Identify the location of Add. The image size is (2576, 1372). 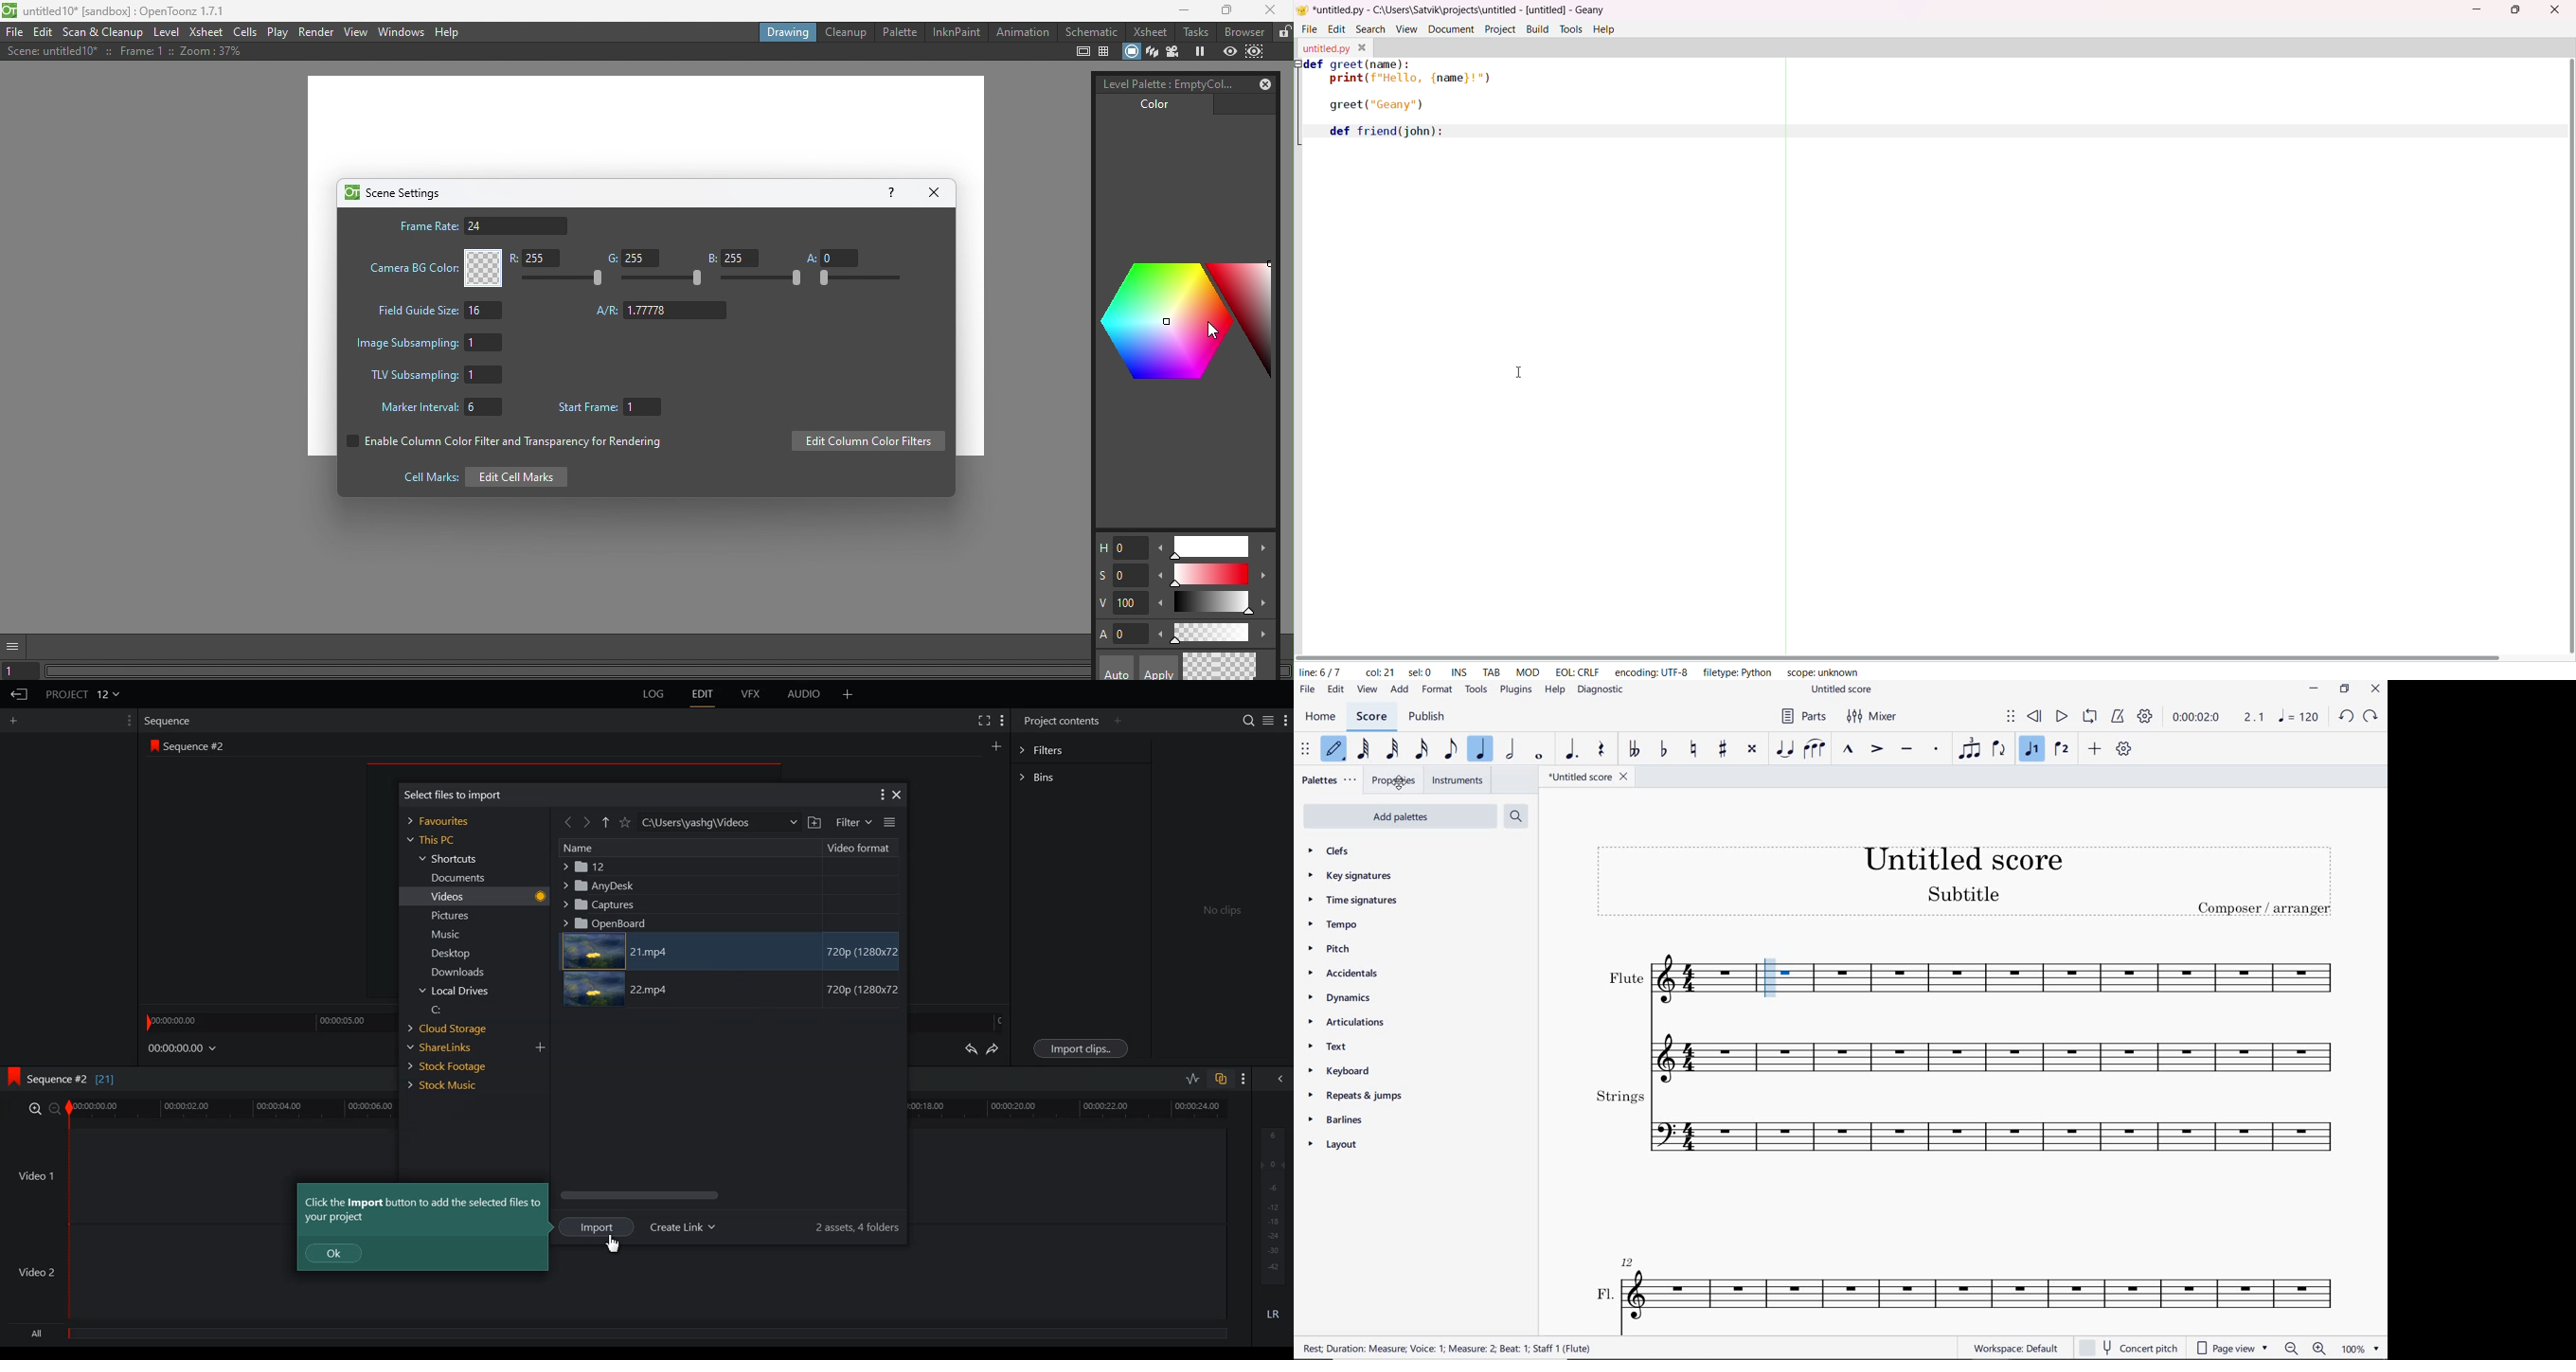
(540, 1048).